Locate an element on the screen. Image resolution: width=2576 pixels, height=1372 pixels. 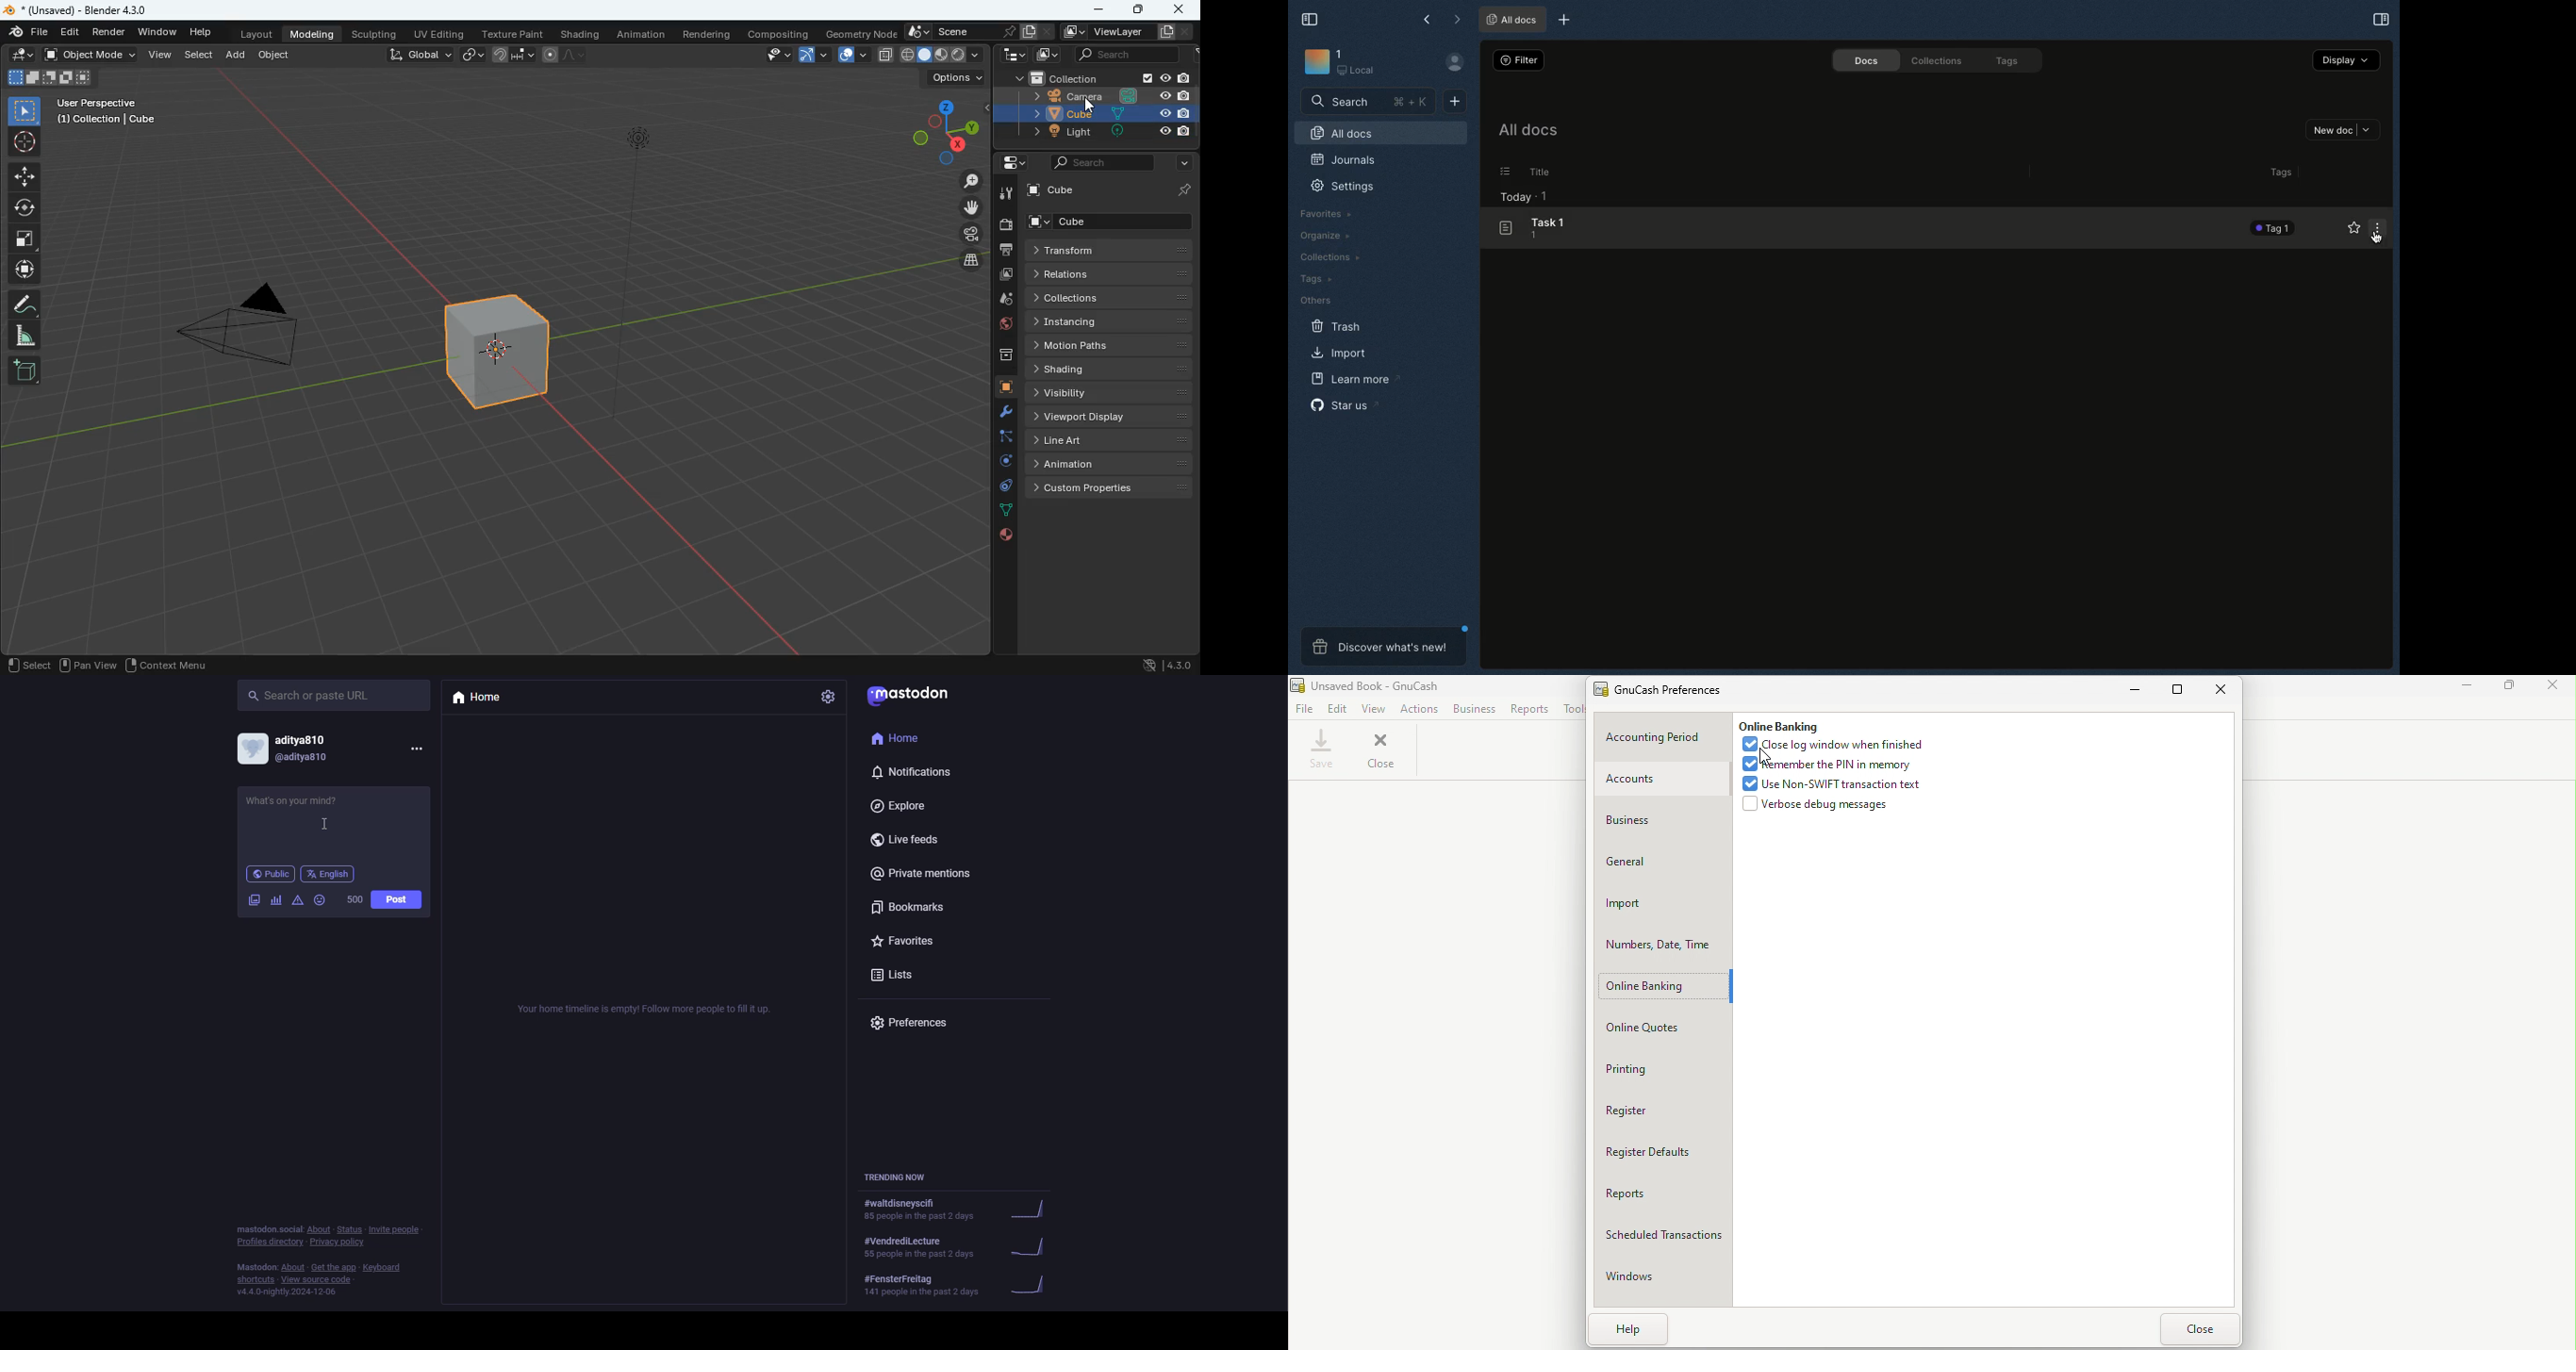
uv editing is located at coordinates (440, 33).